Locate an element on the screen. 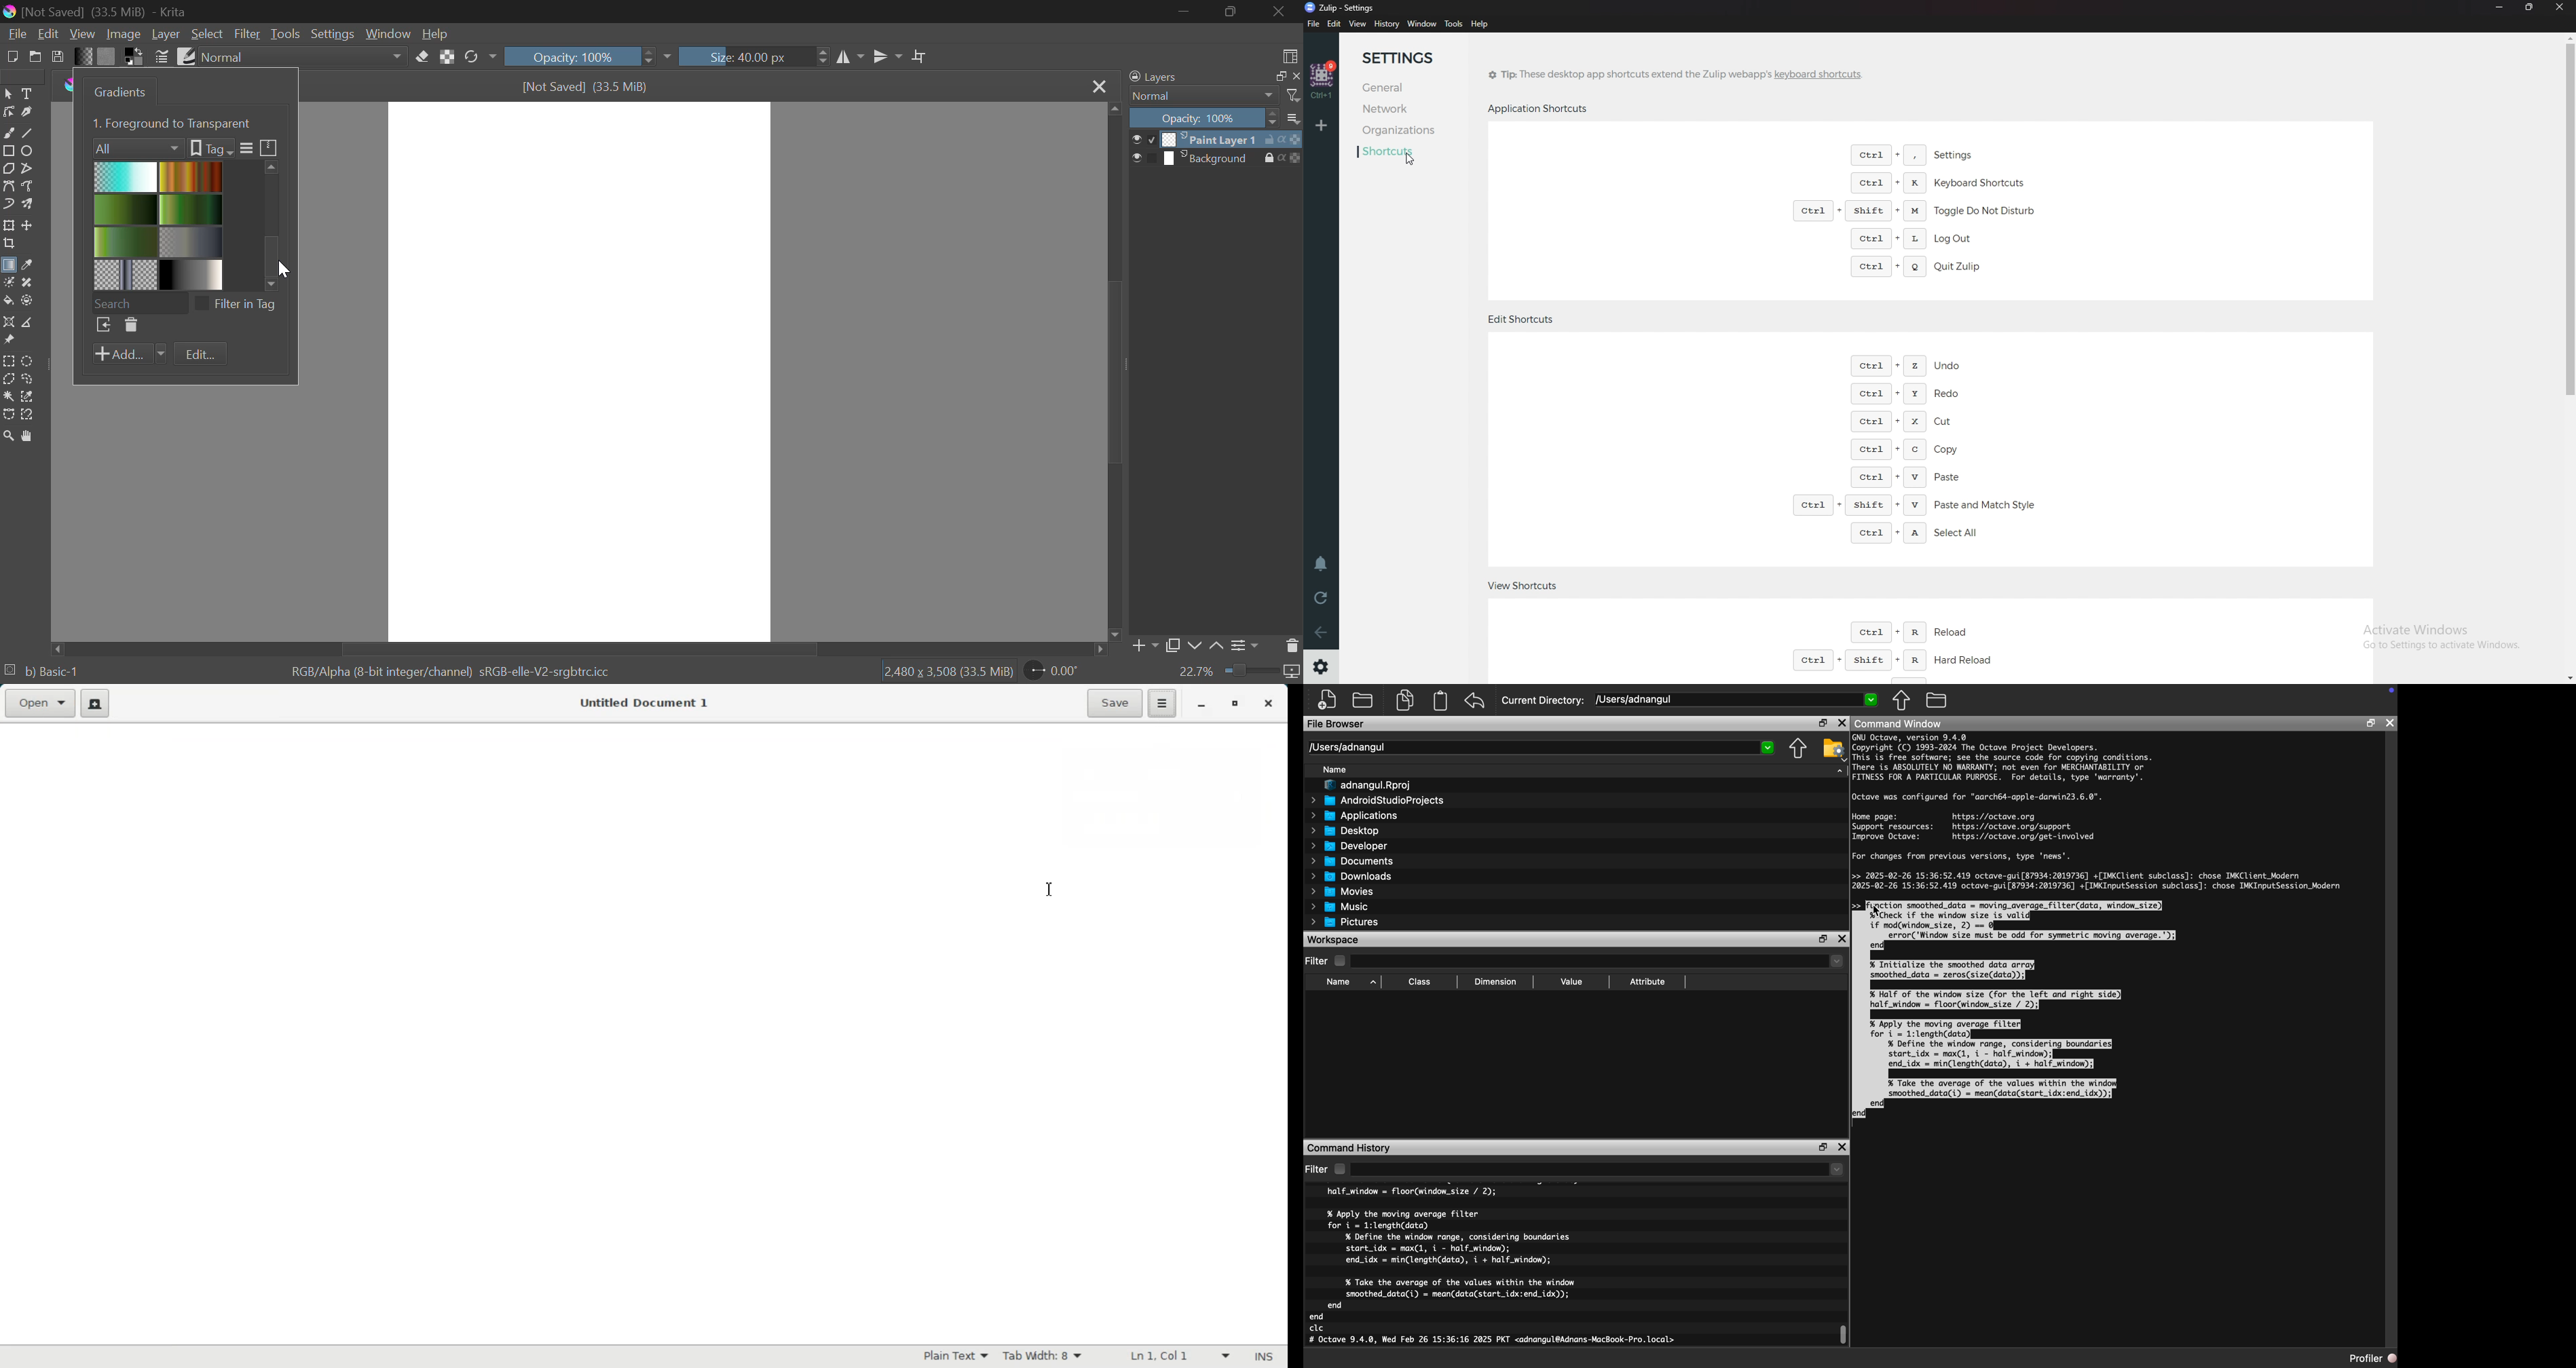  tip is located at coordinates (1672, 75).